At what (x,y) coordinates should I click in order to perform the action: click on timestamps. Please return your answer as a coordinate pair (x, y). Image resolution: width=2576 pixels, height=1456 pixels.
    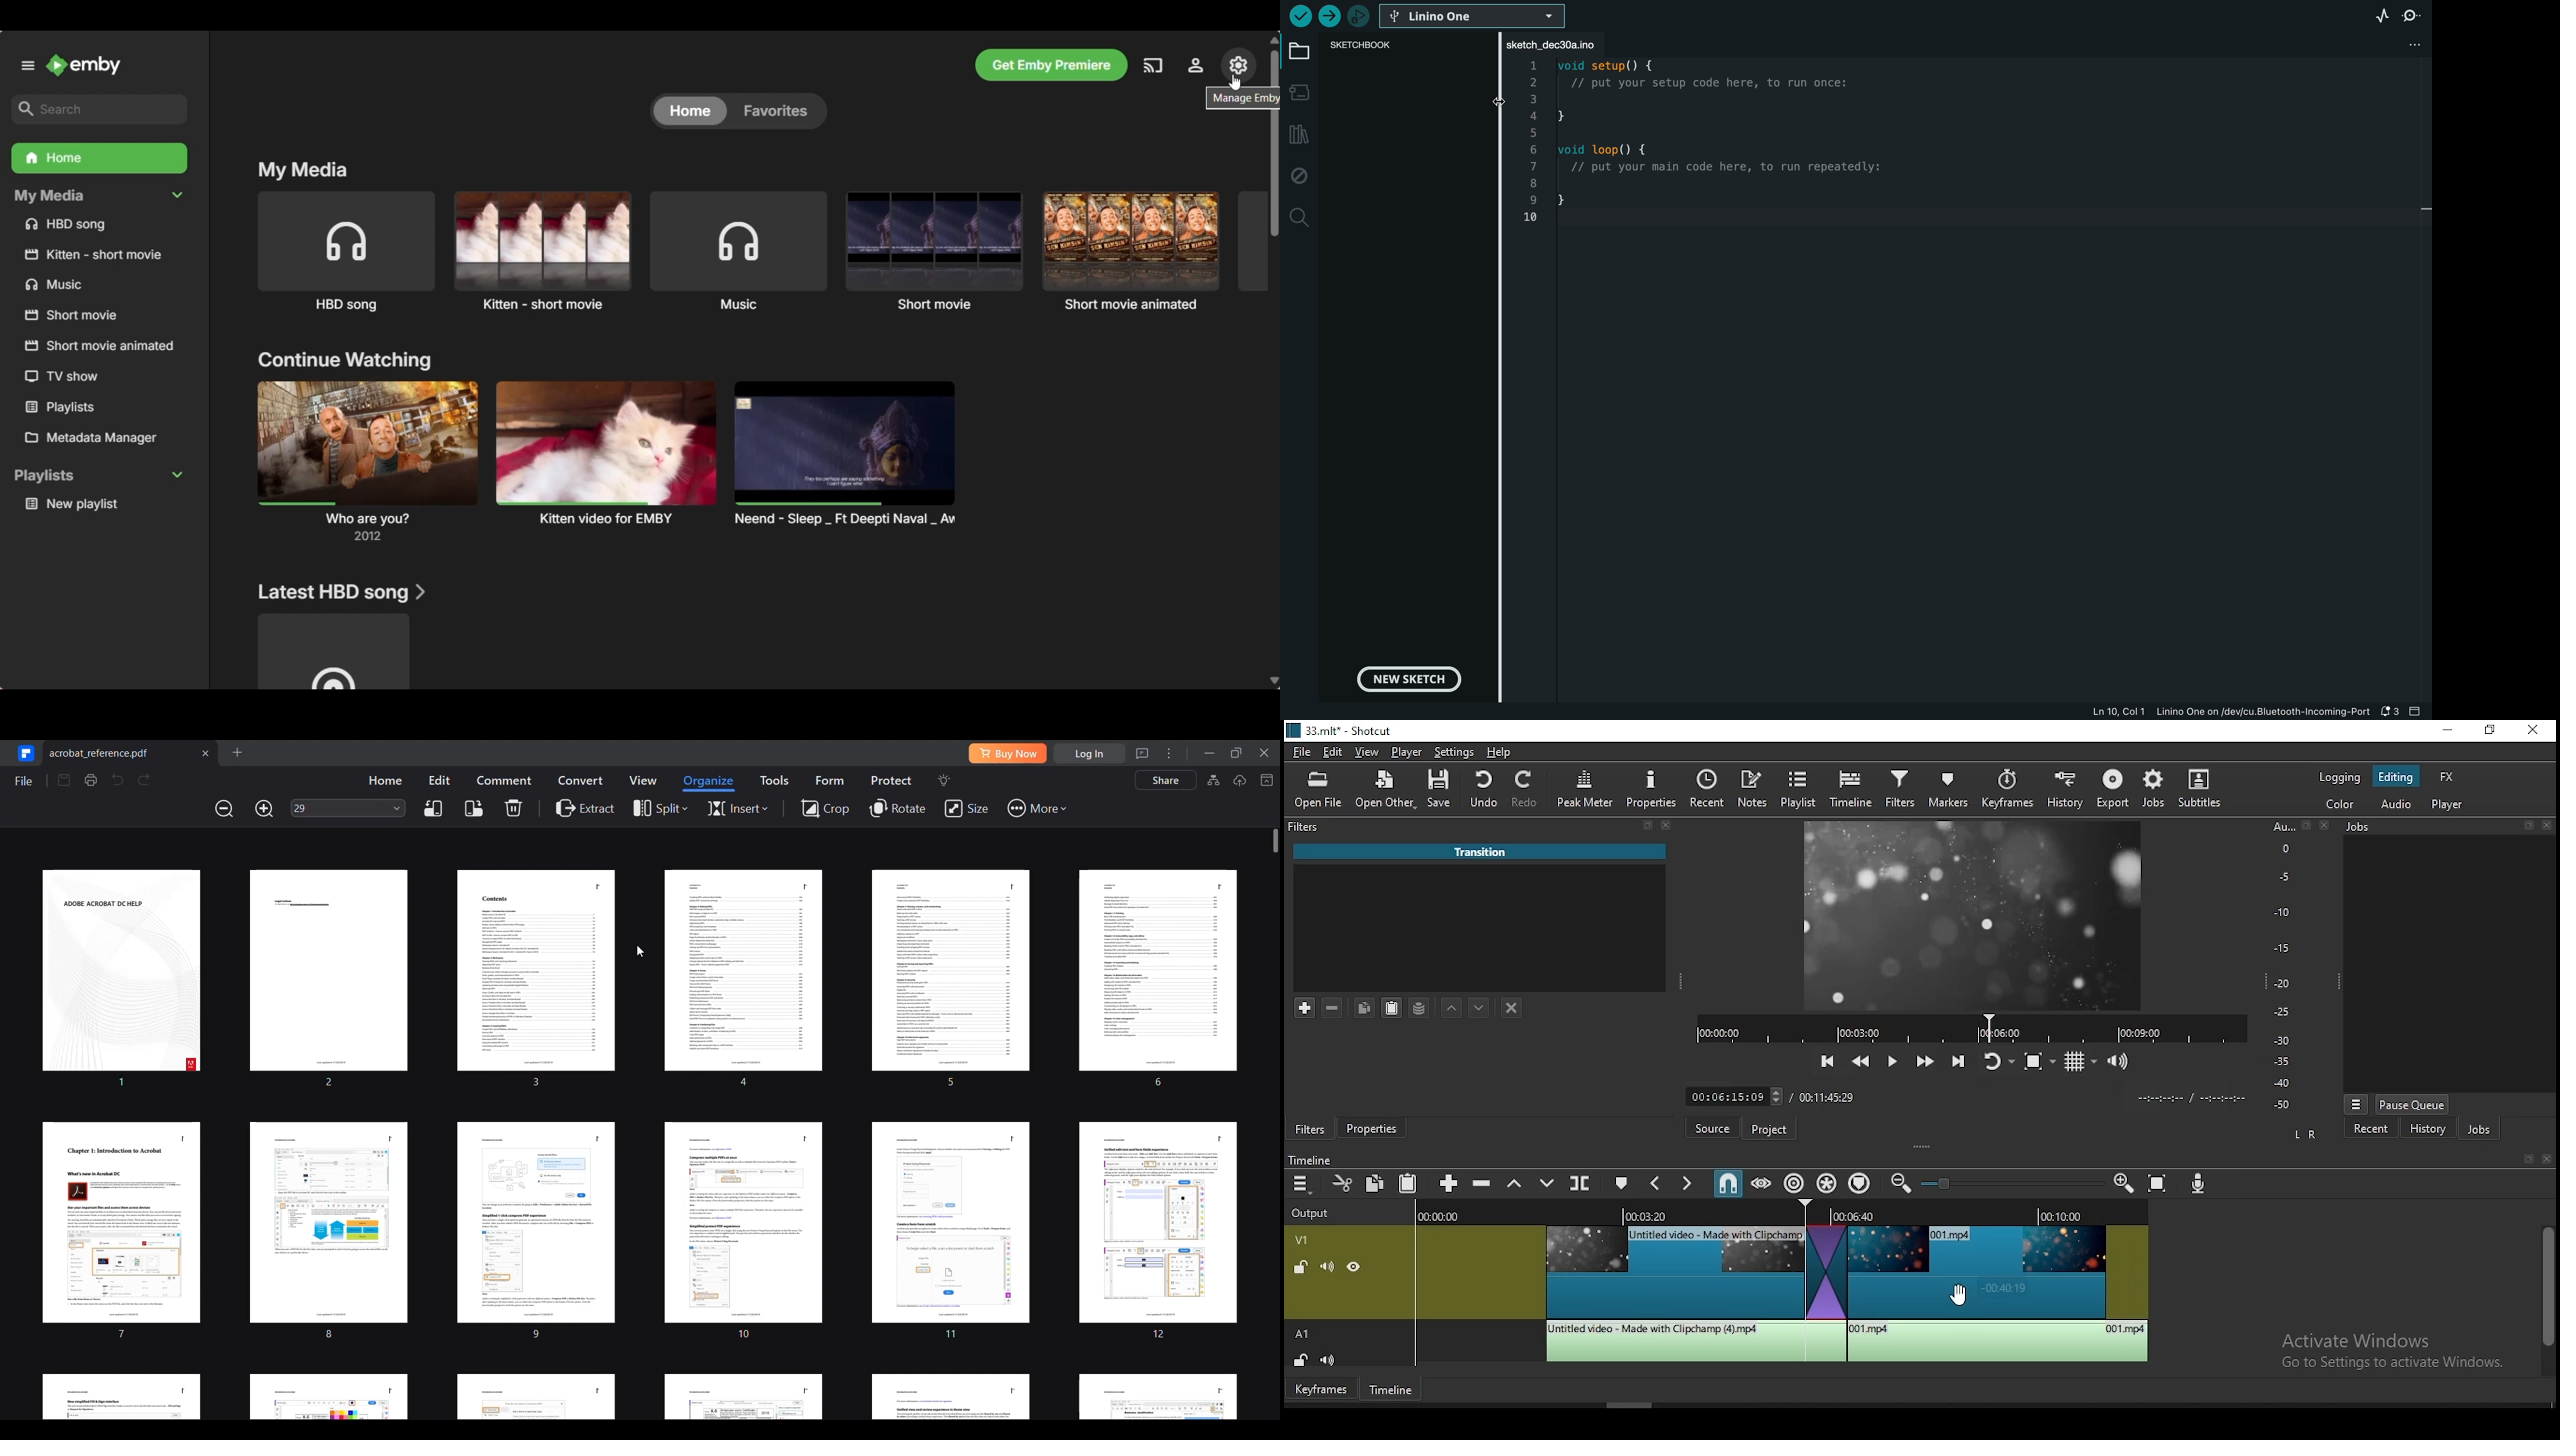
    Looking at the image, I should click on (1781, 1214).